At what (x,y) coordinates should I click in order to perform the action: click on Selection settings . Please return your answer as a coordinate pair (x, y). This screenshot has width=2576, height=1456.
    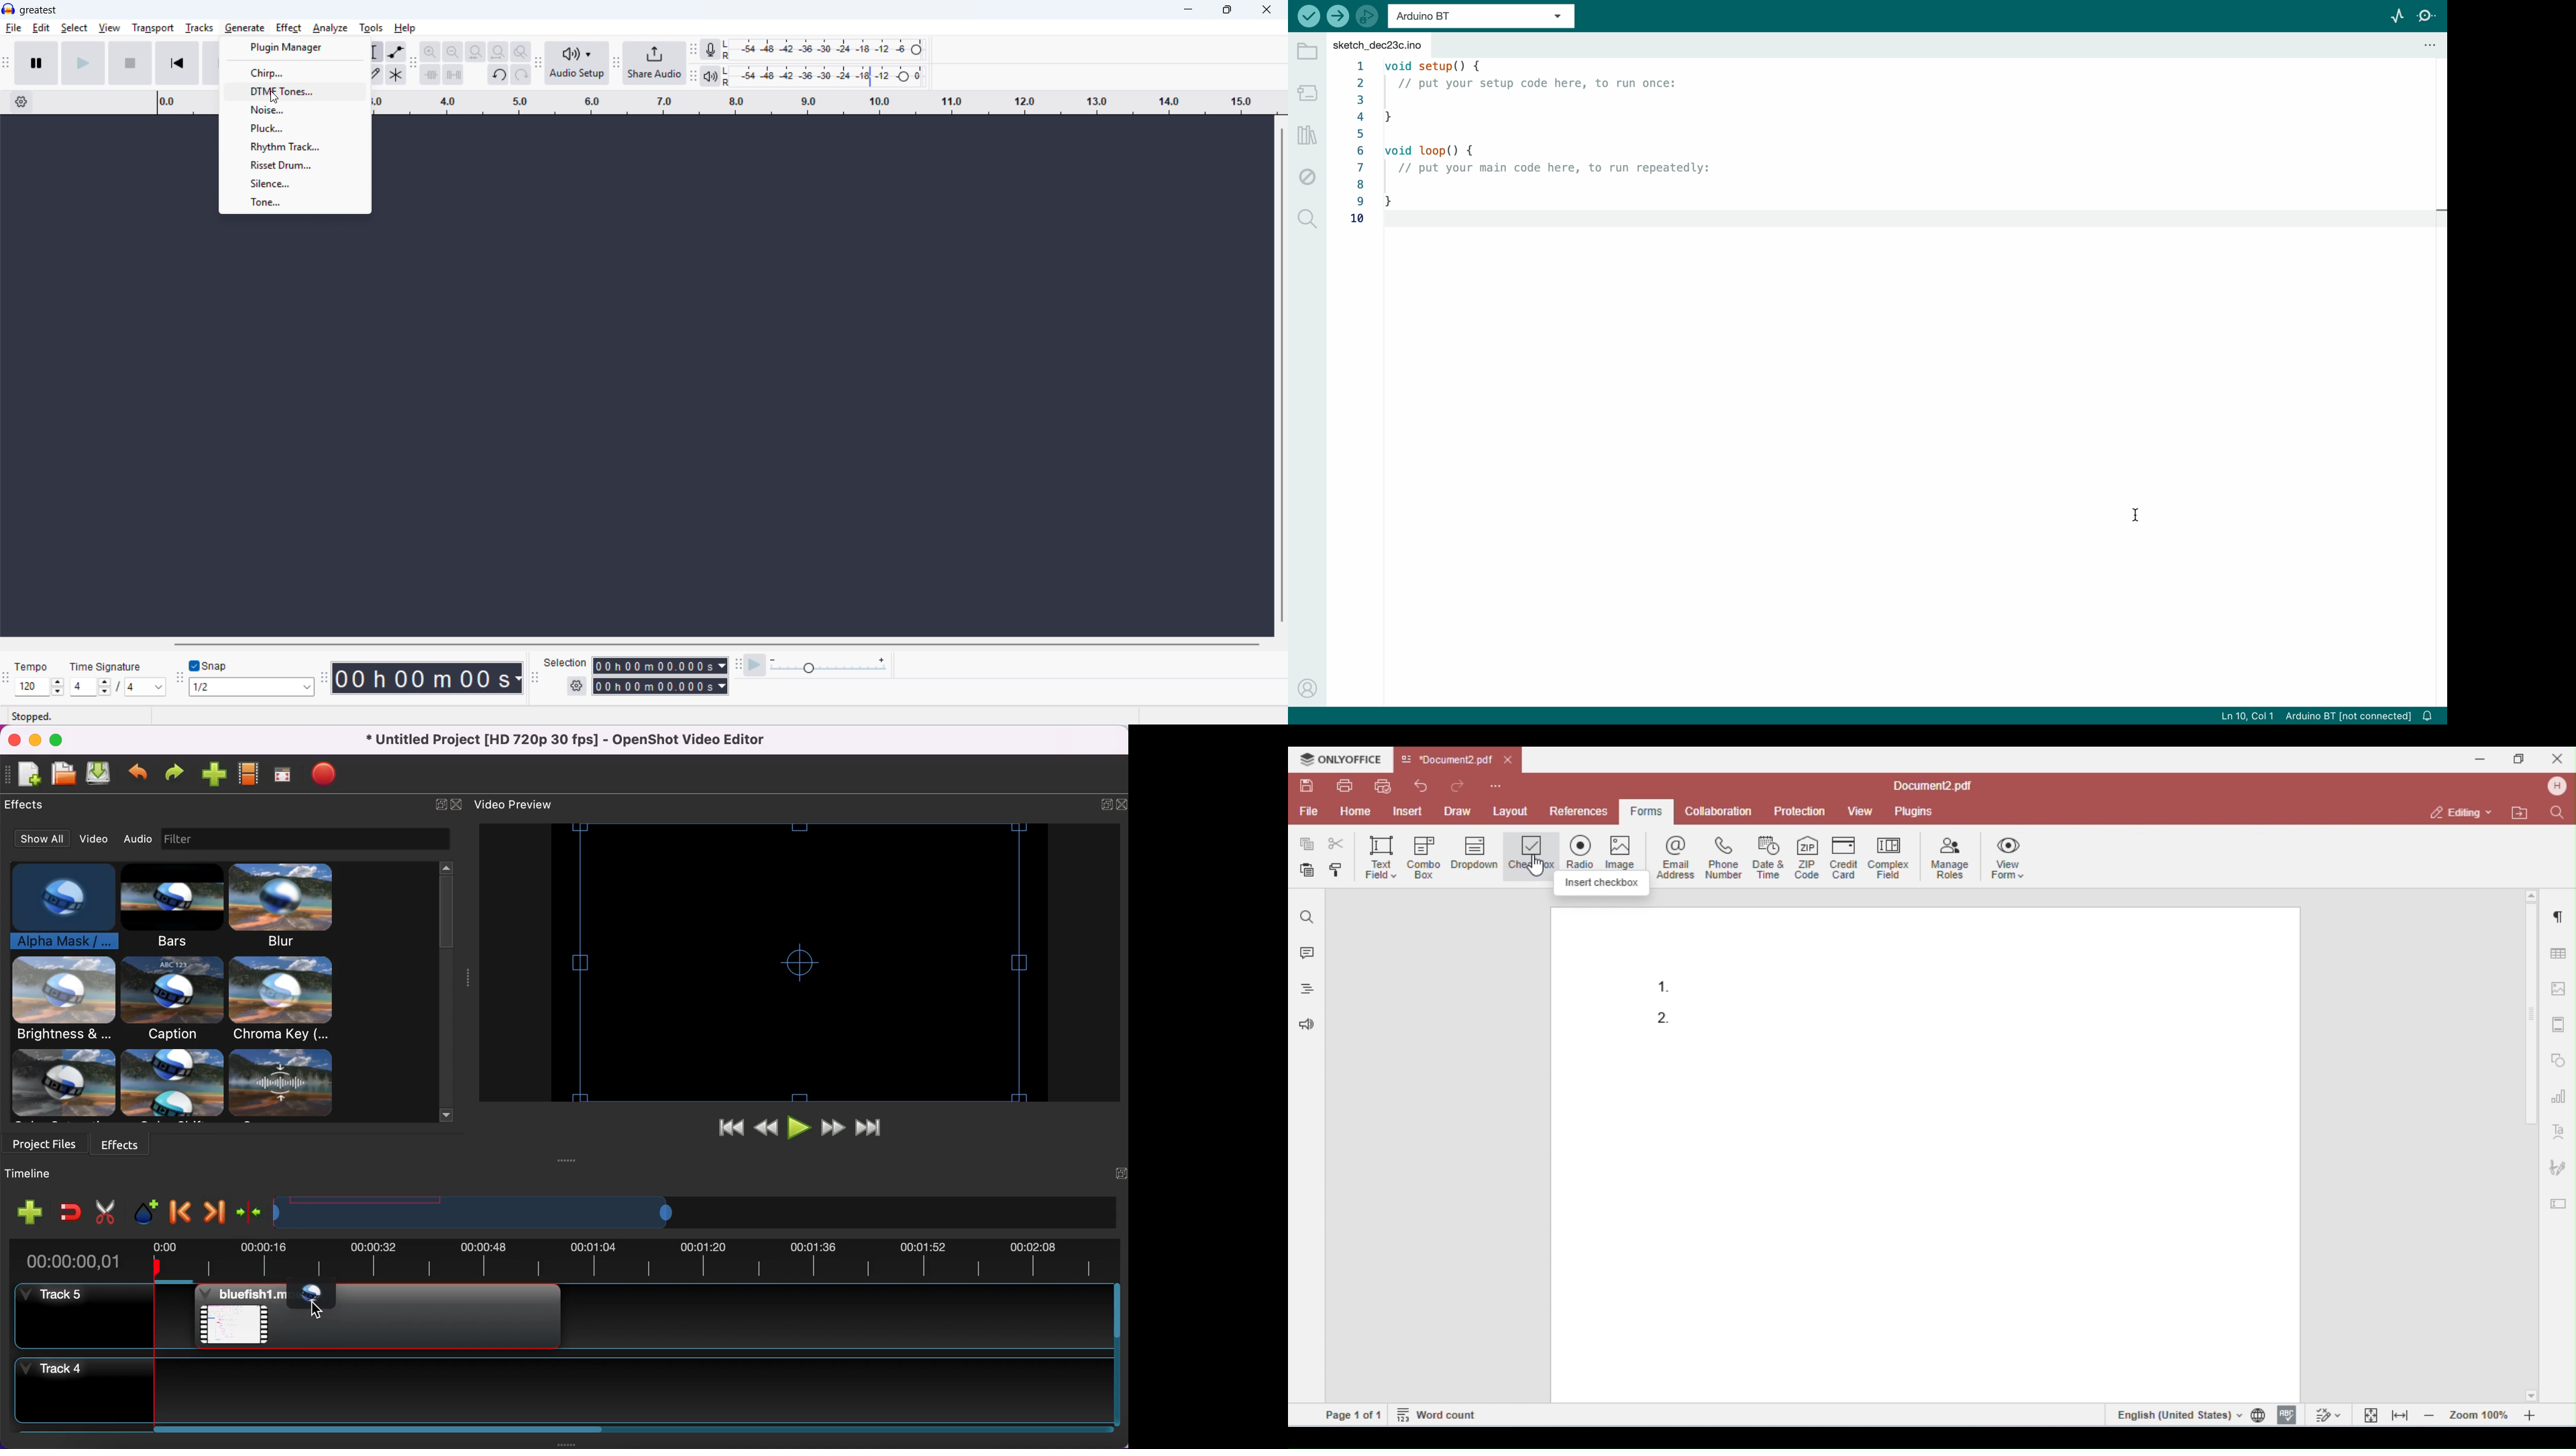
    Looking at the image, I should click on (576, 686).